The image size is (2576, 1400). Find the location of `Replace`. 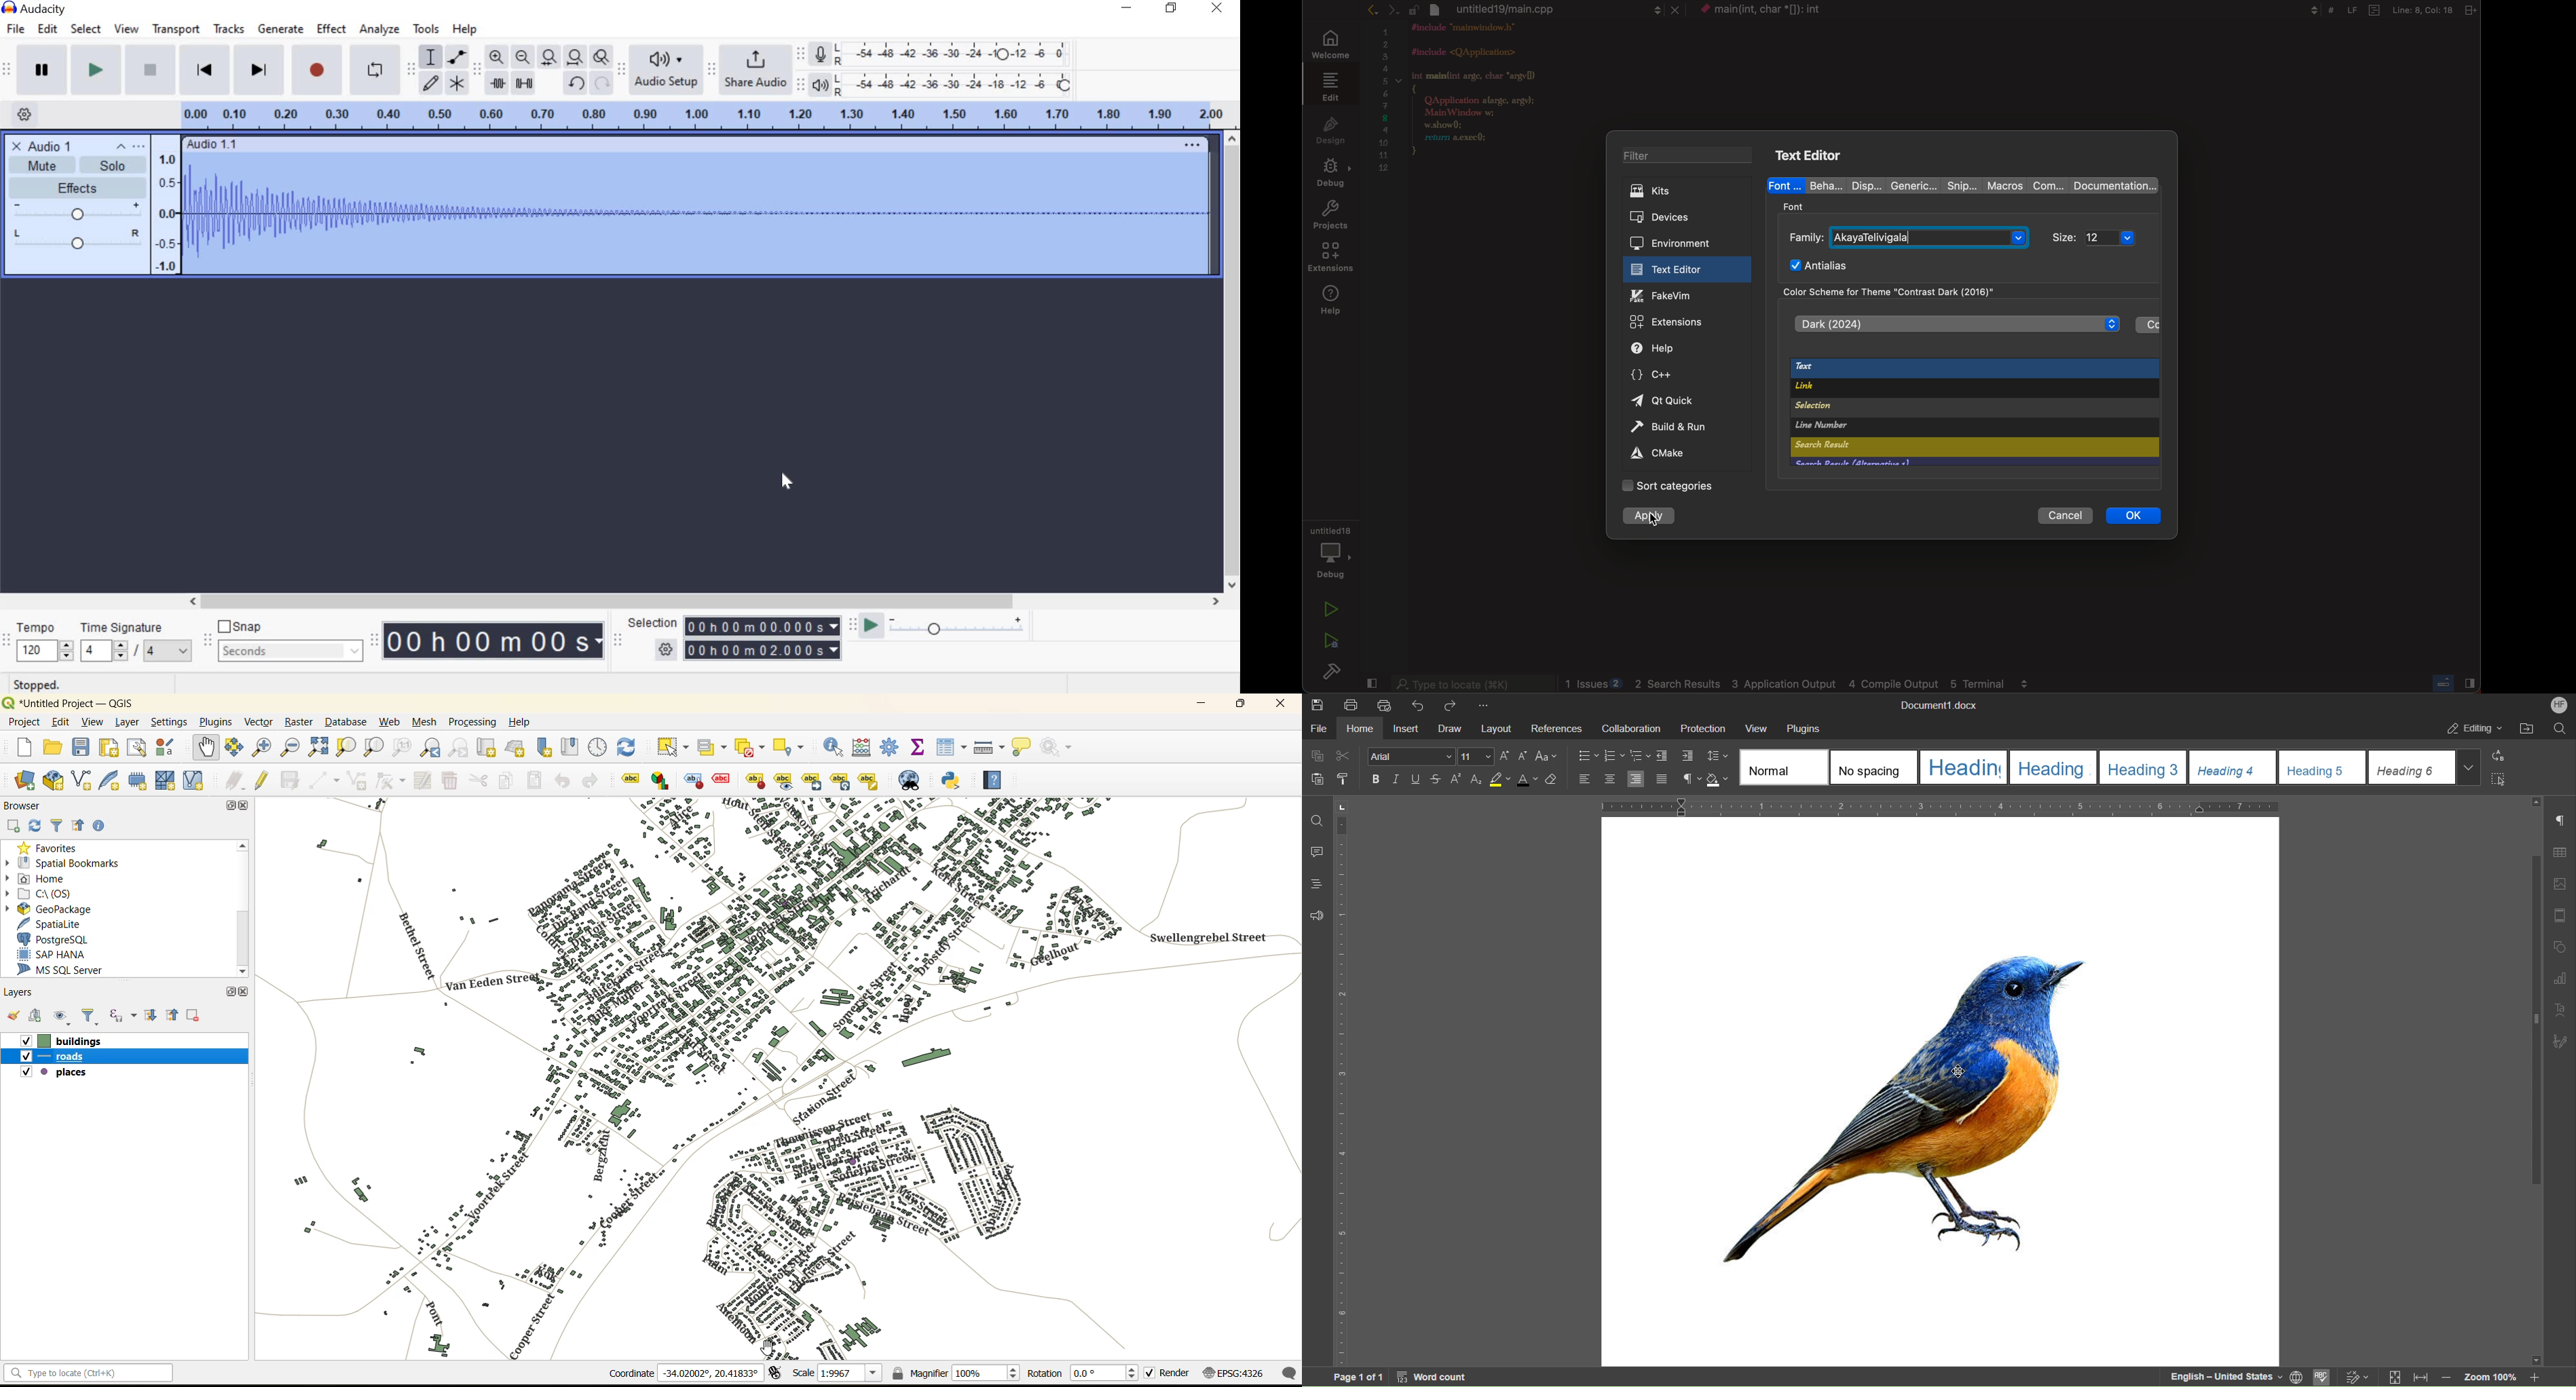

Replace is located at coordinates (2497, 757).